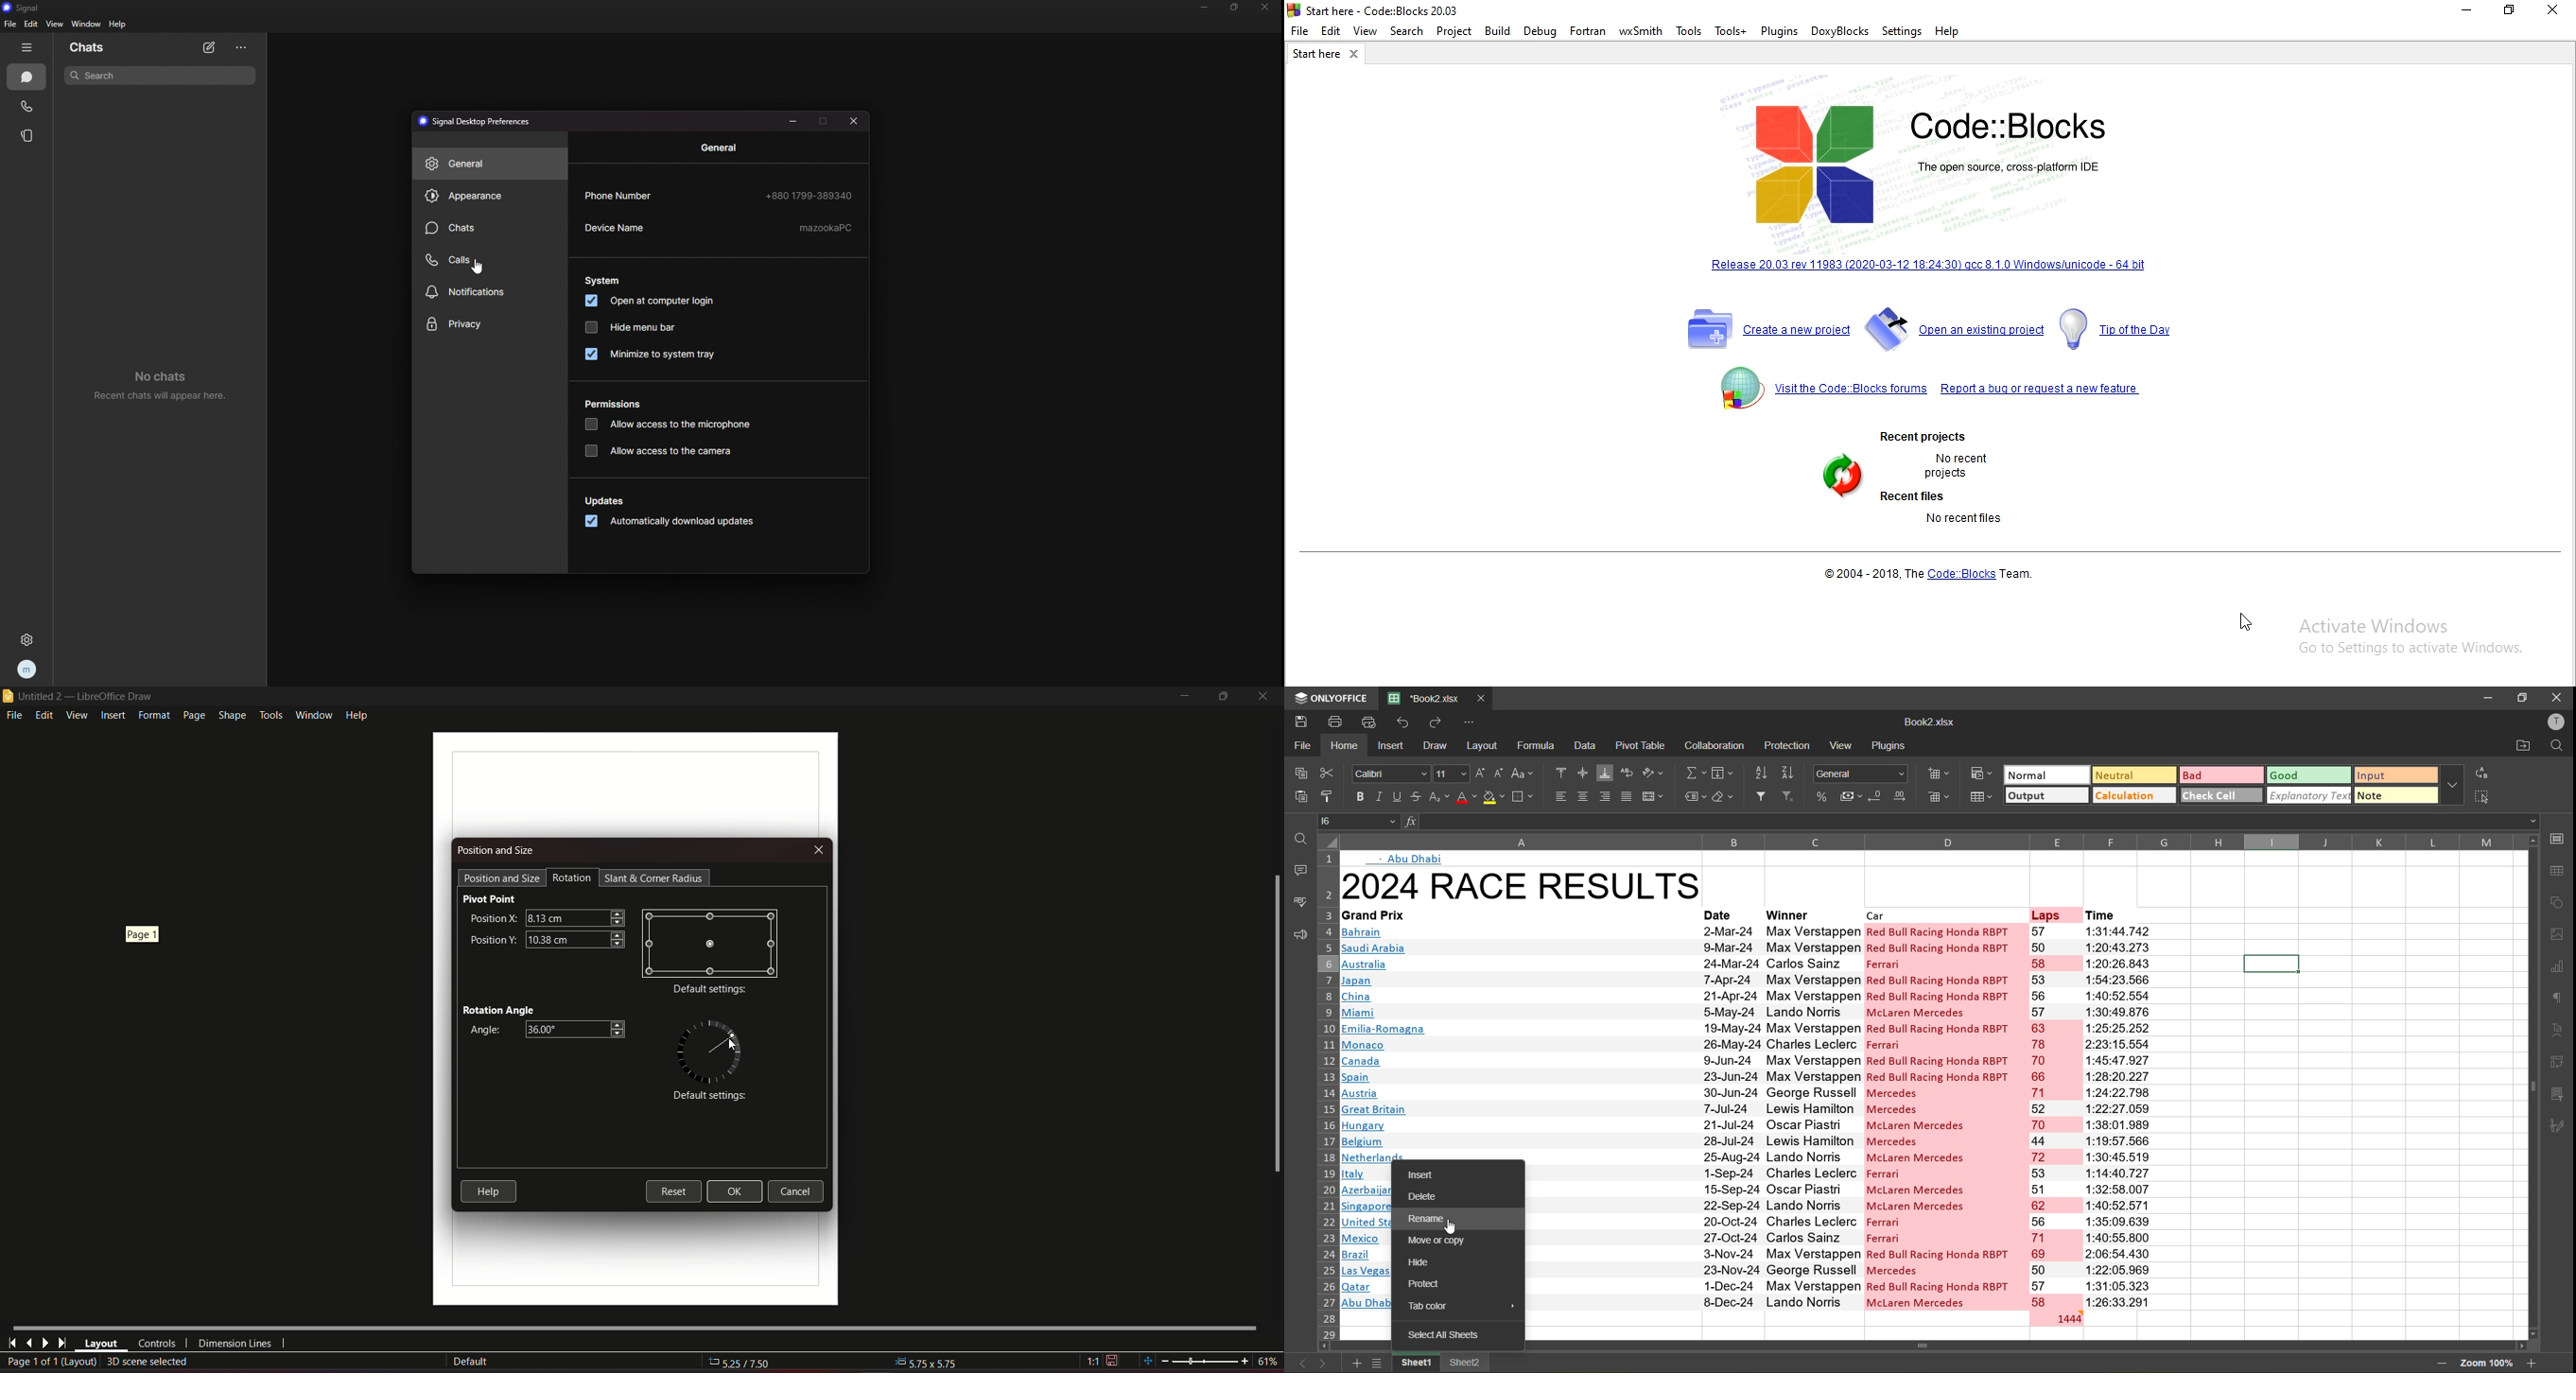 The width and height of the screenshot is (2576, 1400). Describe the element at coordinates (1304, 774) in the screenshot. I see `copy` at that location.